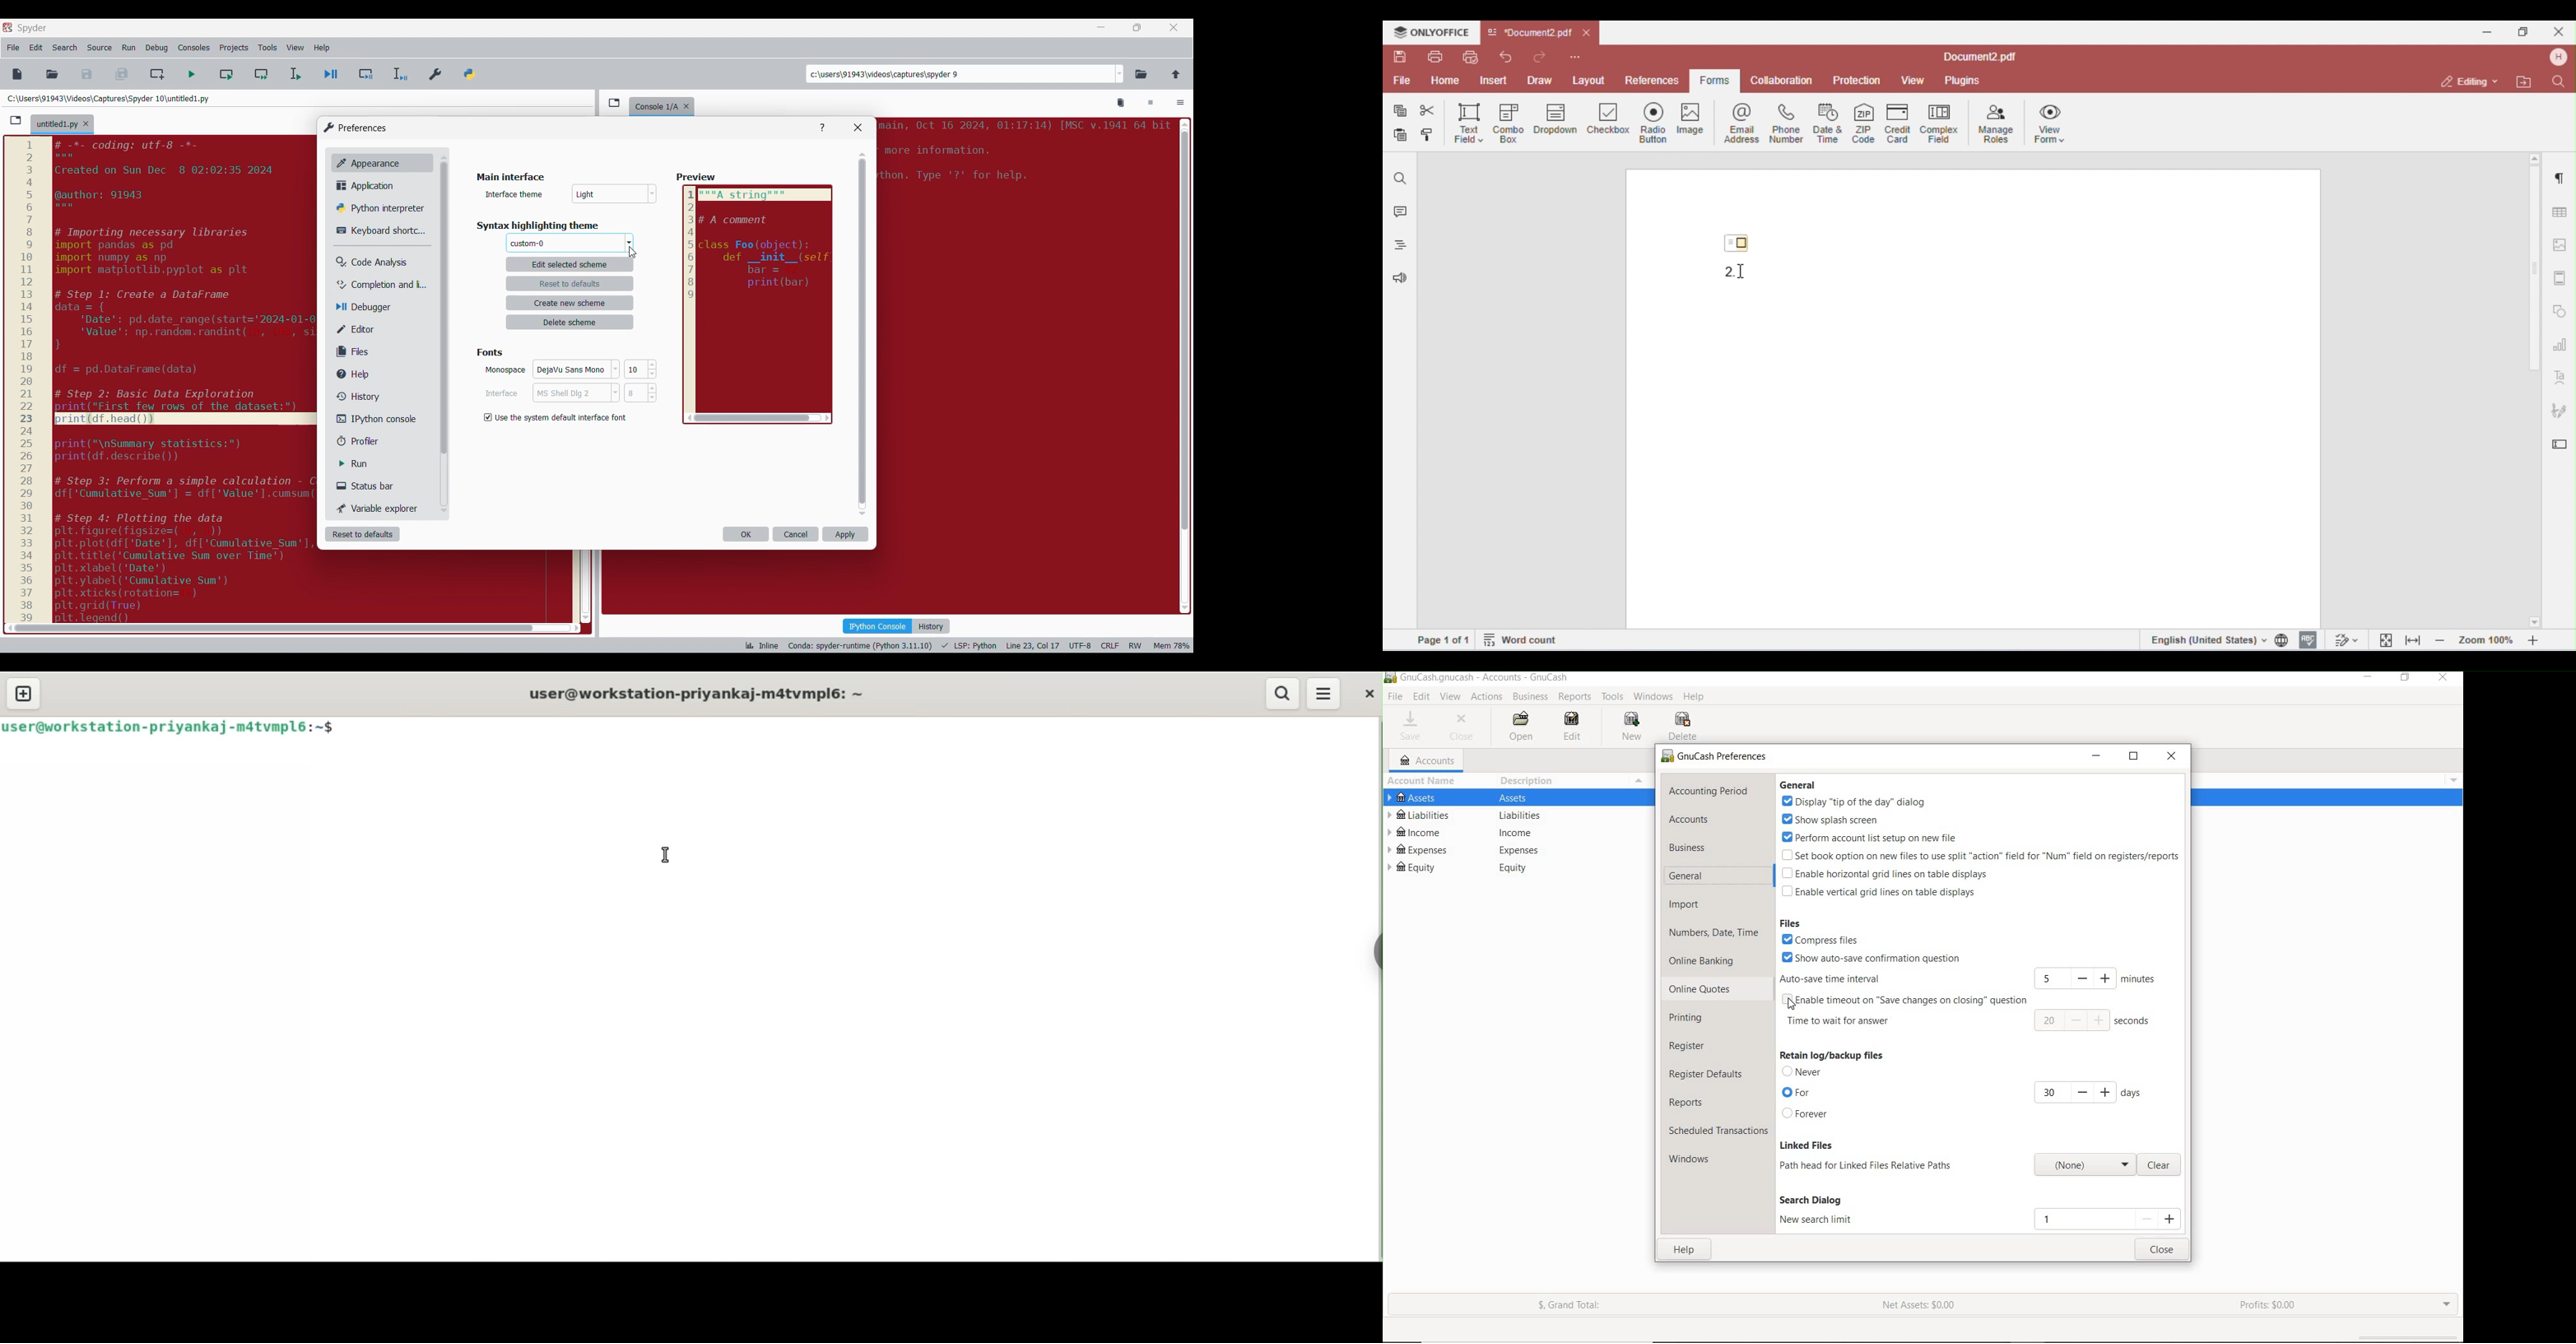 Image resolution: width=2576 pixels, height=1344 pixels. Describe the element at coordinates (1829, 940) in the screenshot. I see `compress files` at that location.